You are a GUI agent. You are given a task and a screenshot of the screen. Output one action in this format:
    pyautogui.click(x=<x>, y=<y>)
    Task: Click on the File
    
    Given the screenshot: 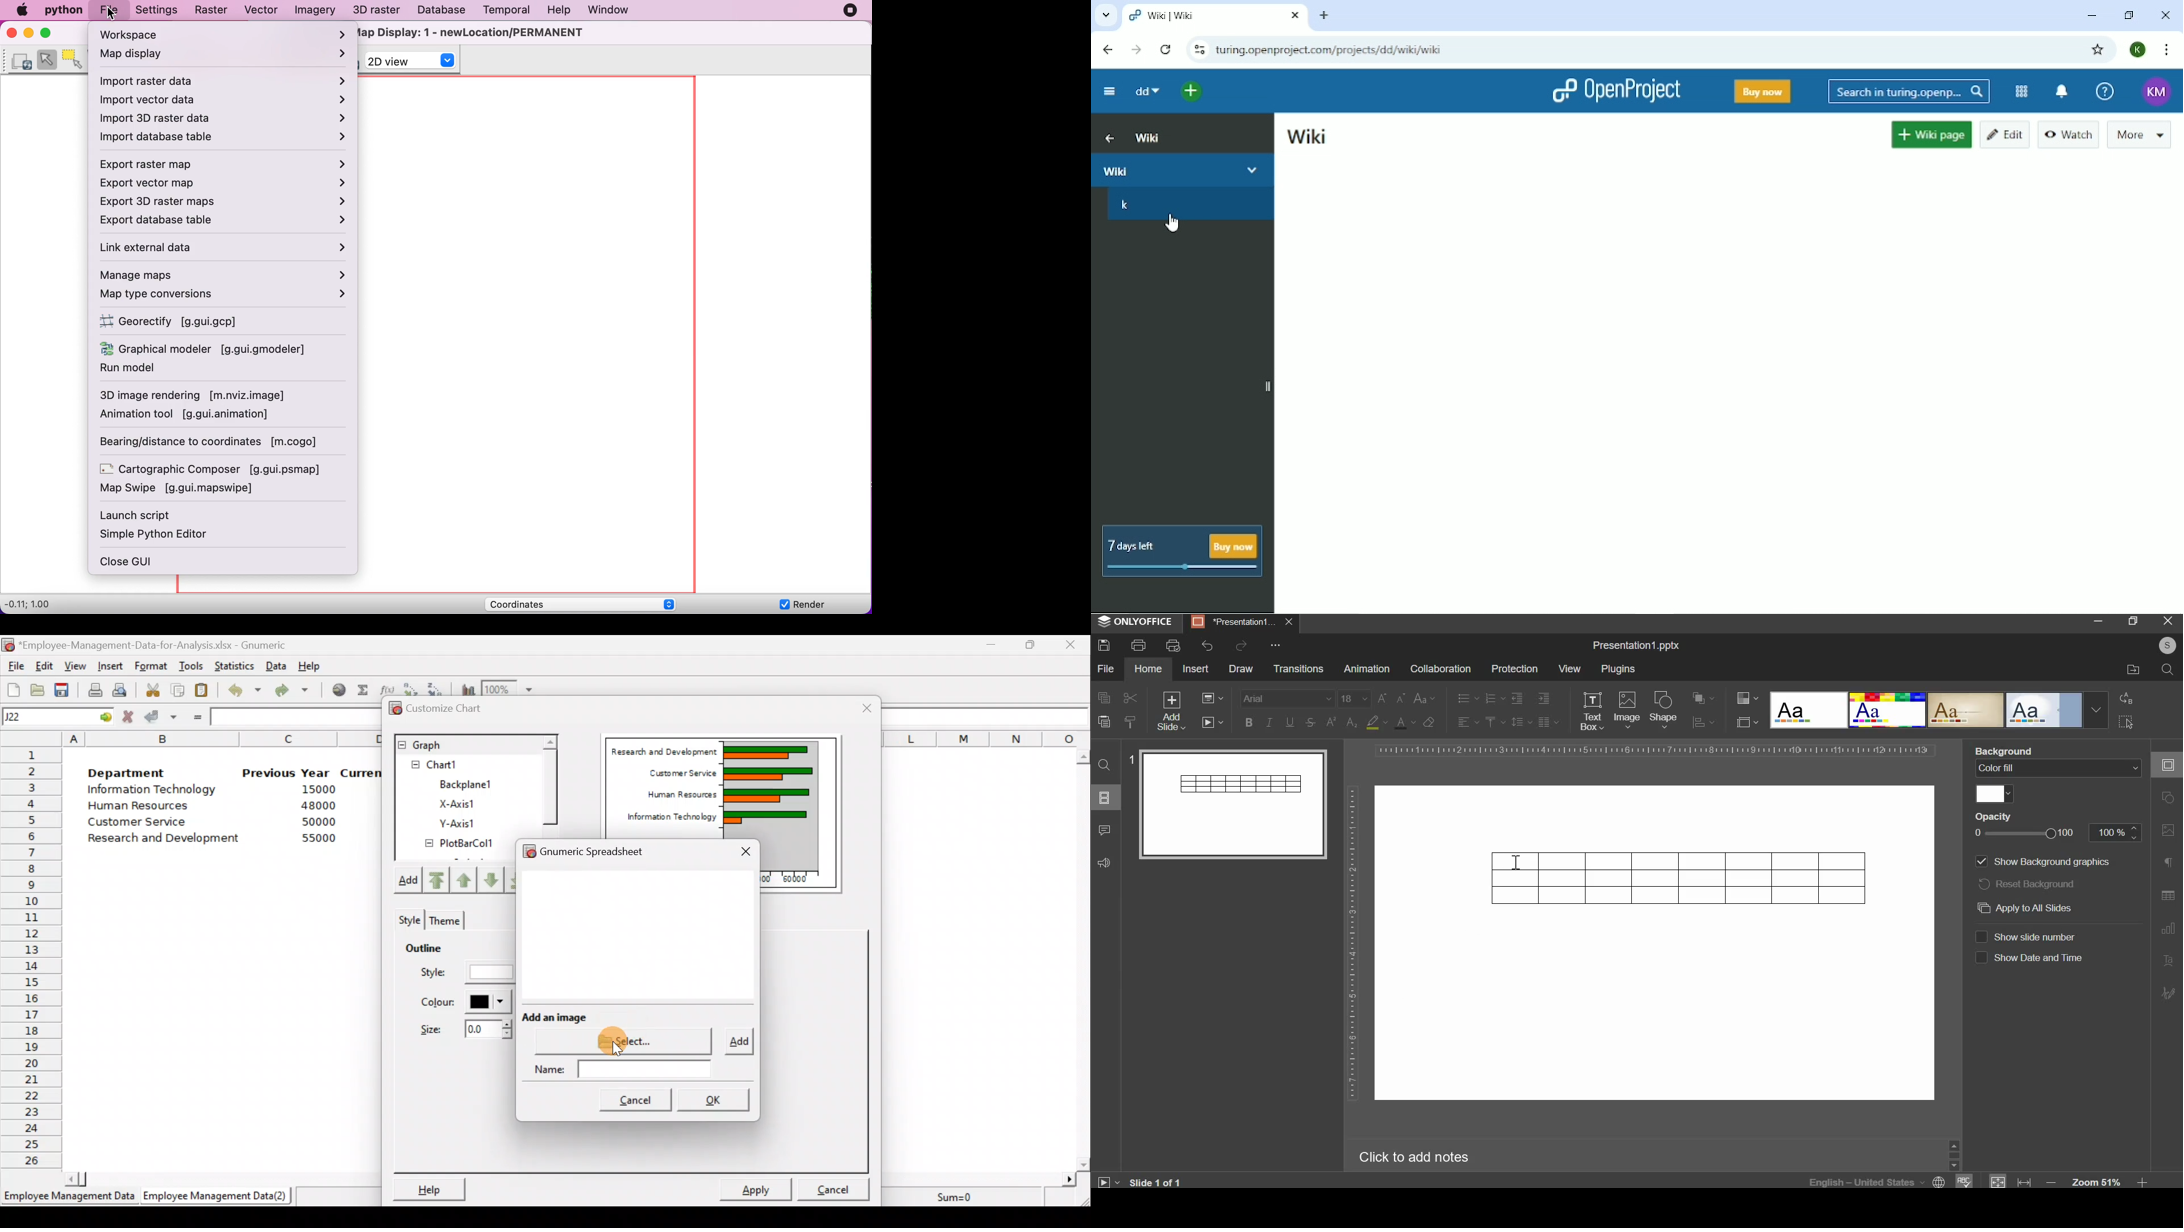 What is the action you would take?
    pyautogui.click(x=14, y=666)
    